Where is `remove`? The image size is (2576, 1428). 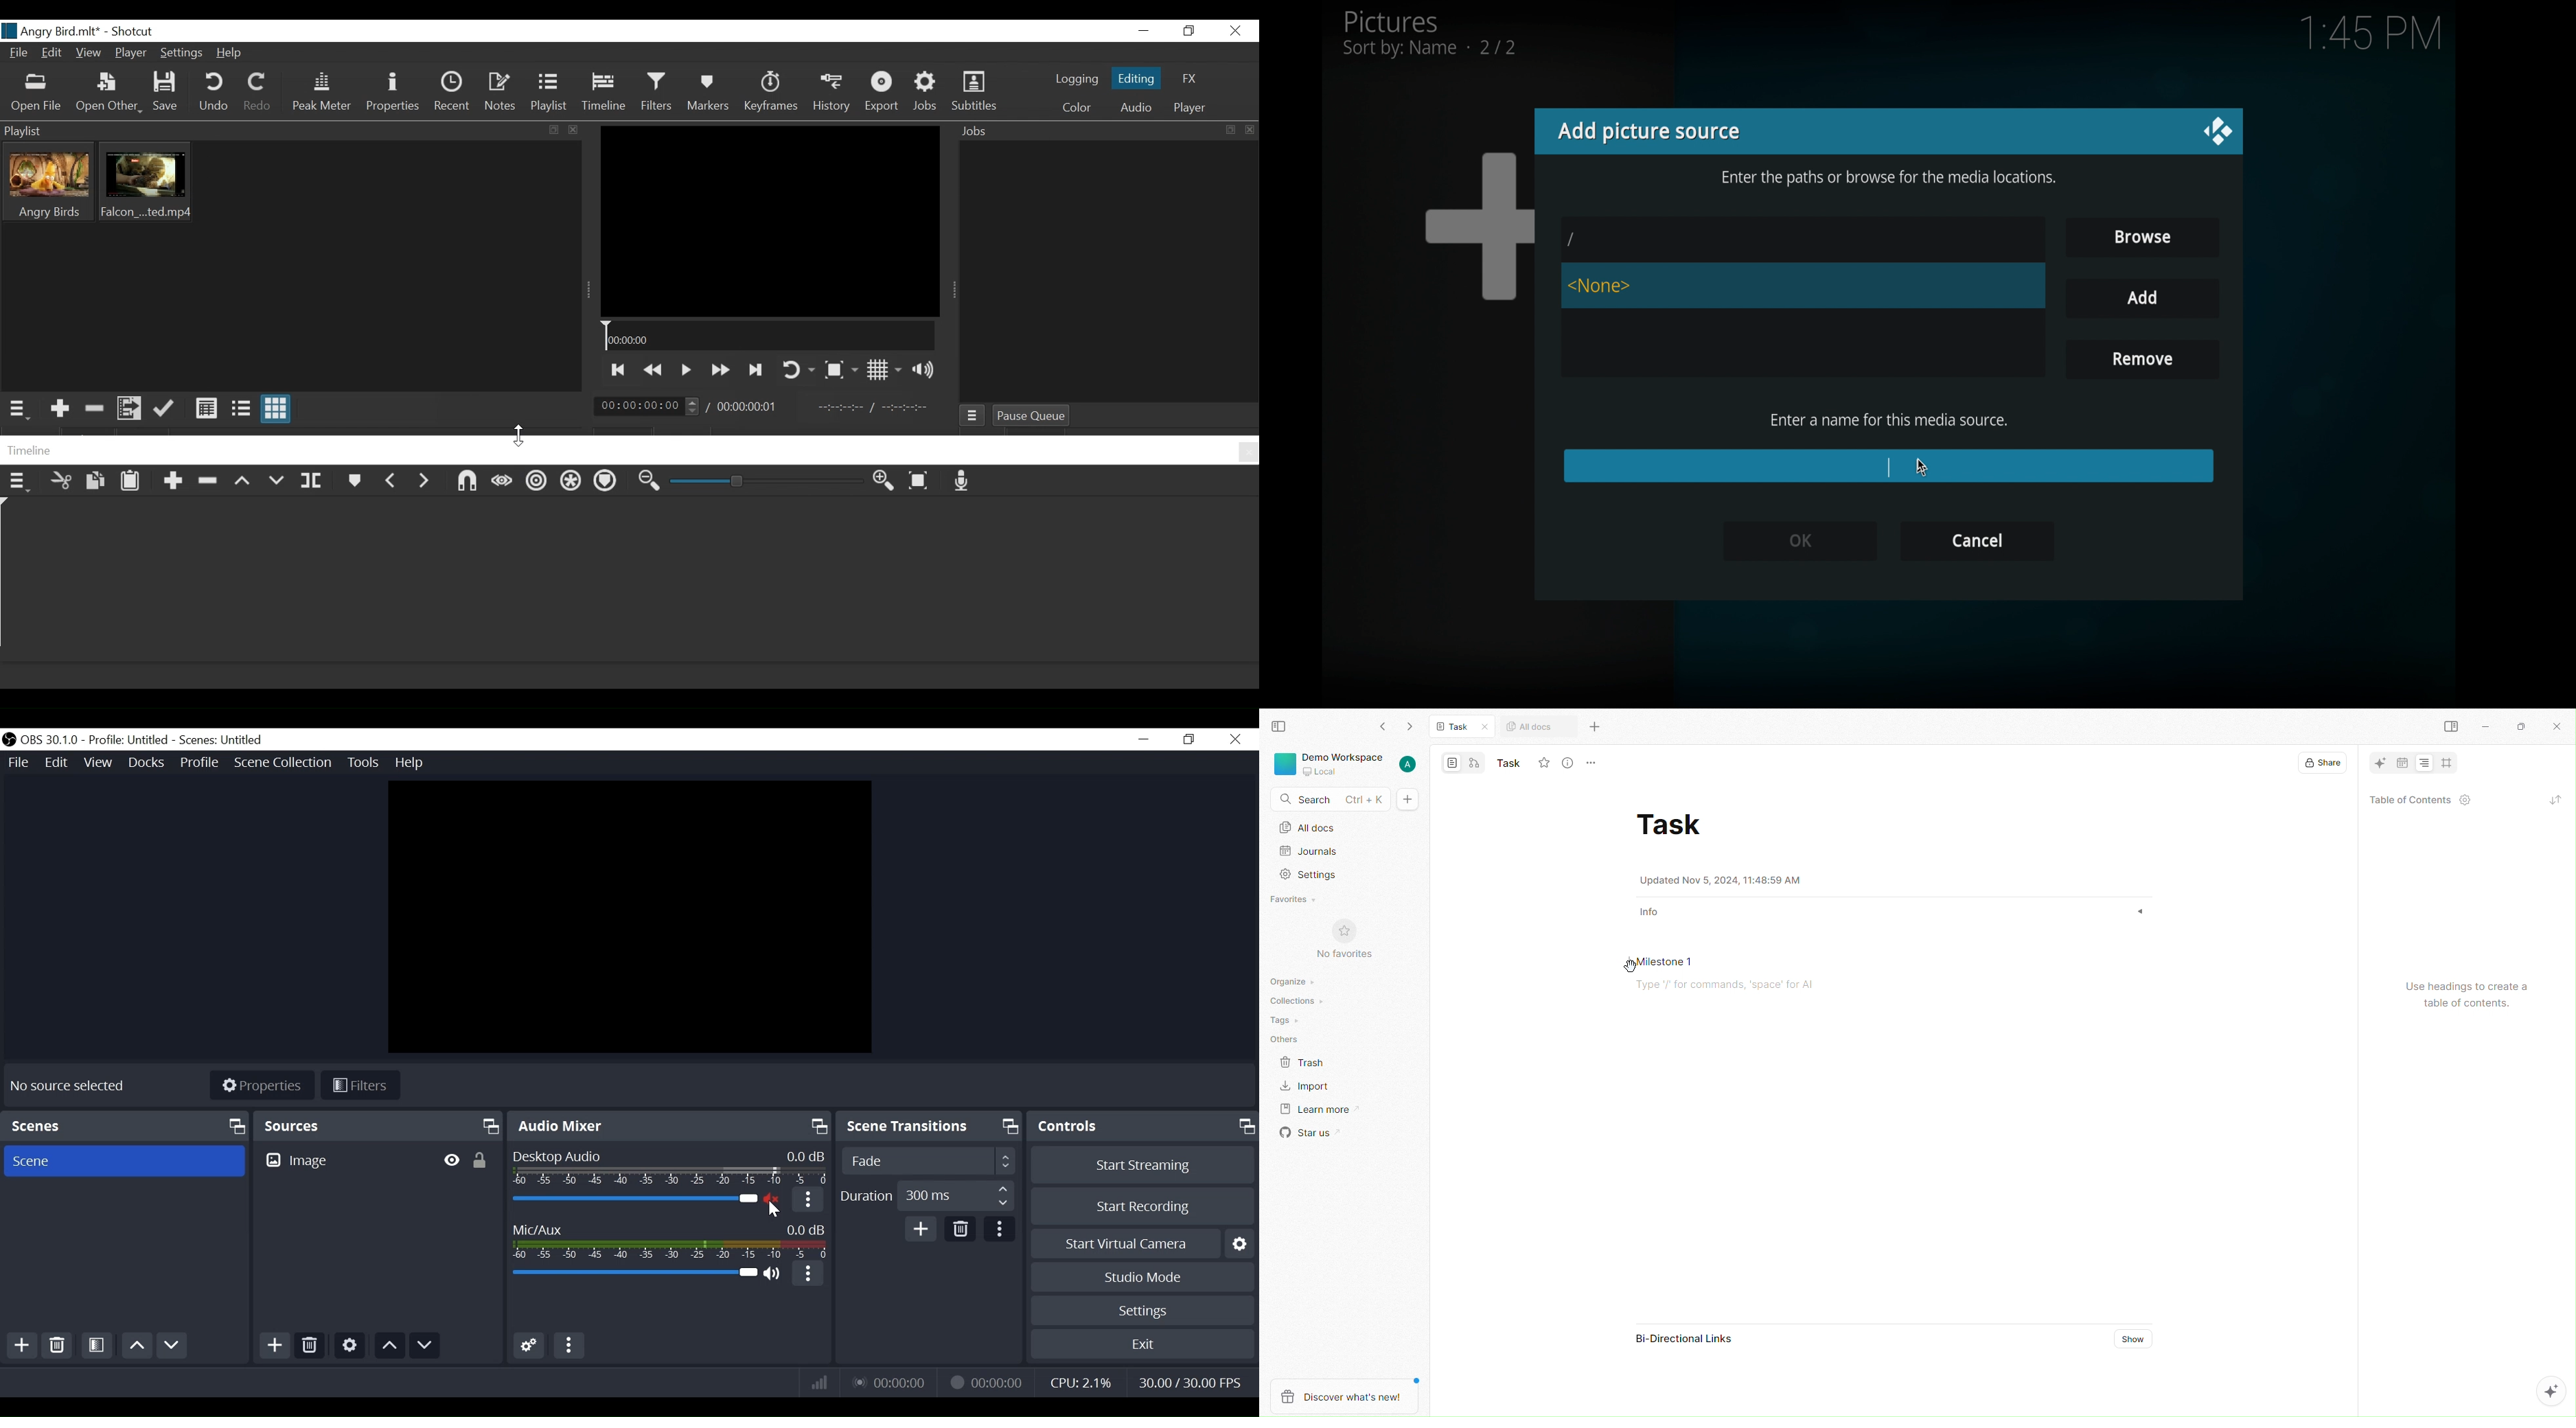 remove is located at coordinates (2140, 360).